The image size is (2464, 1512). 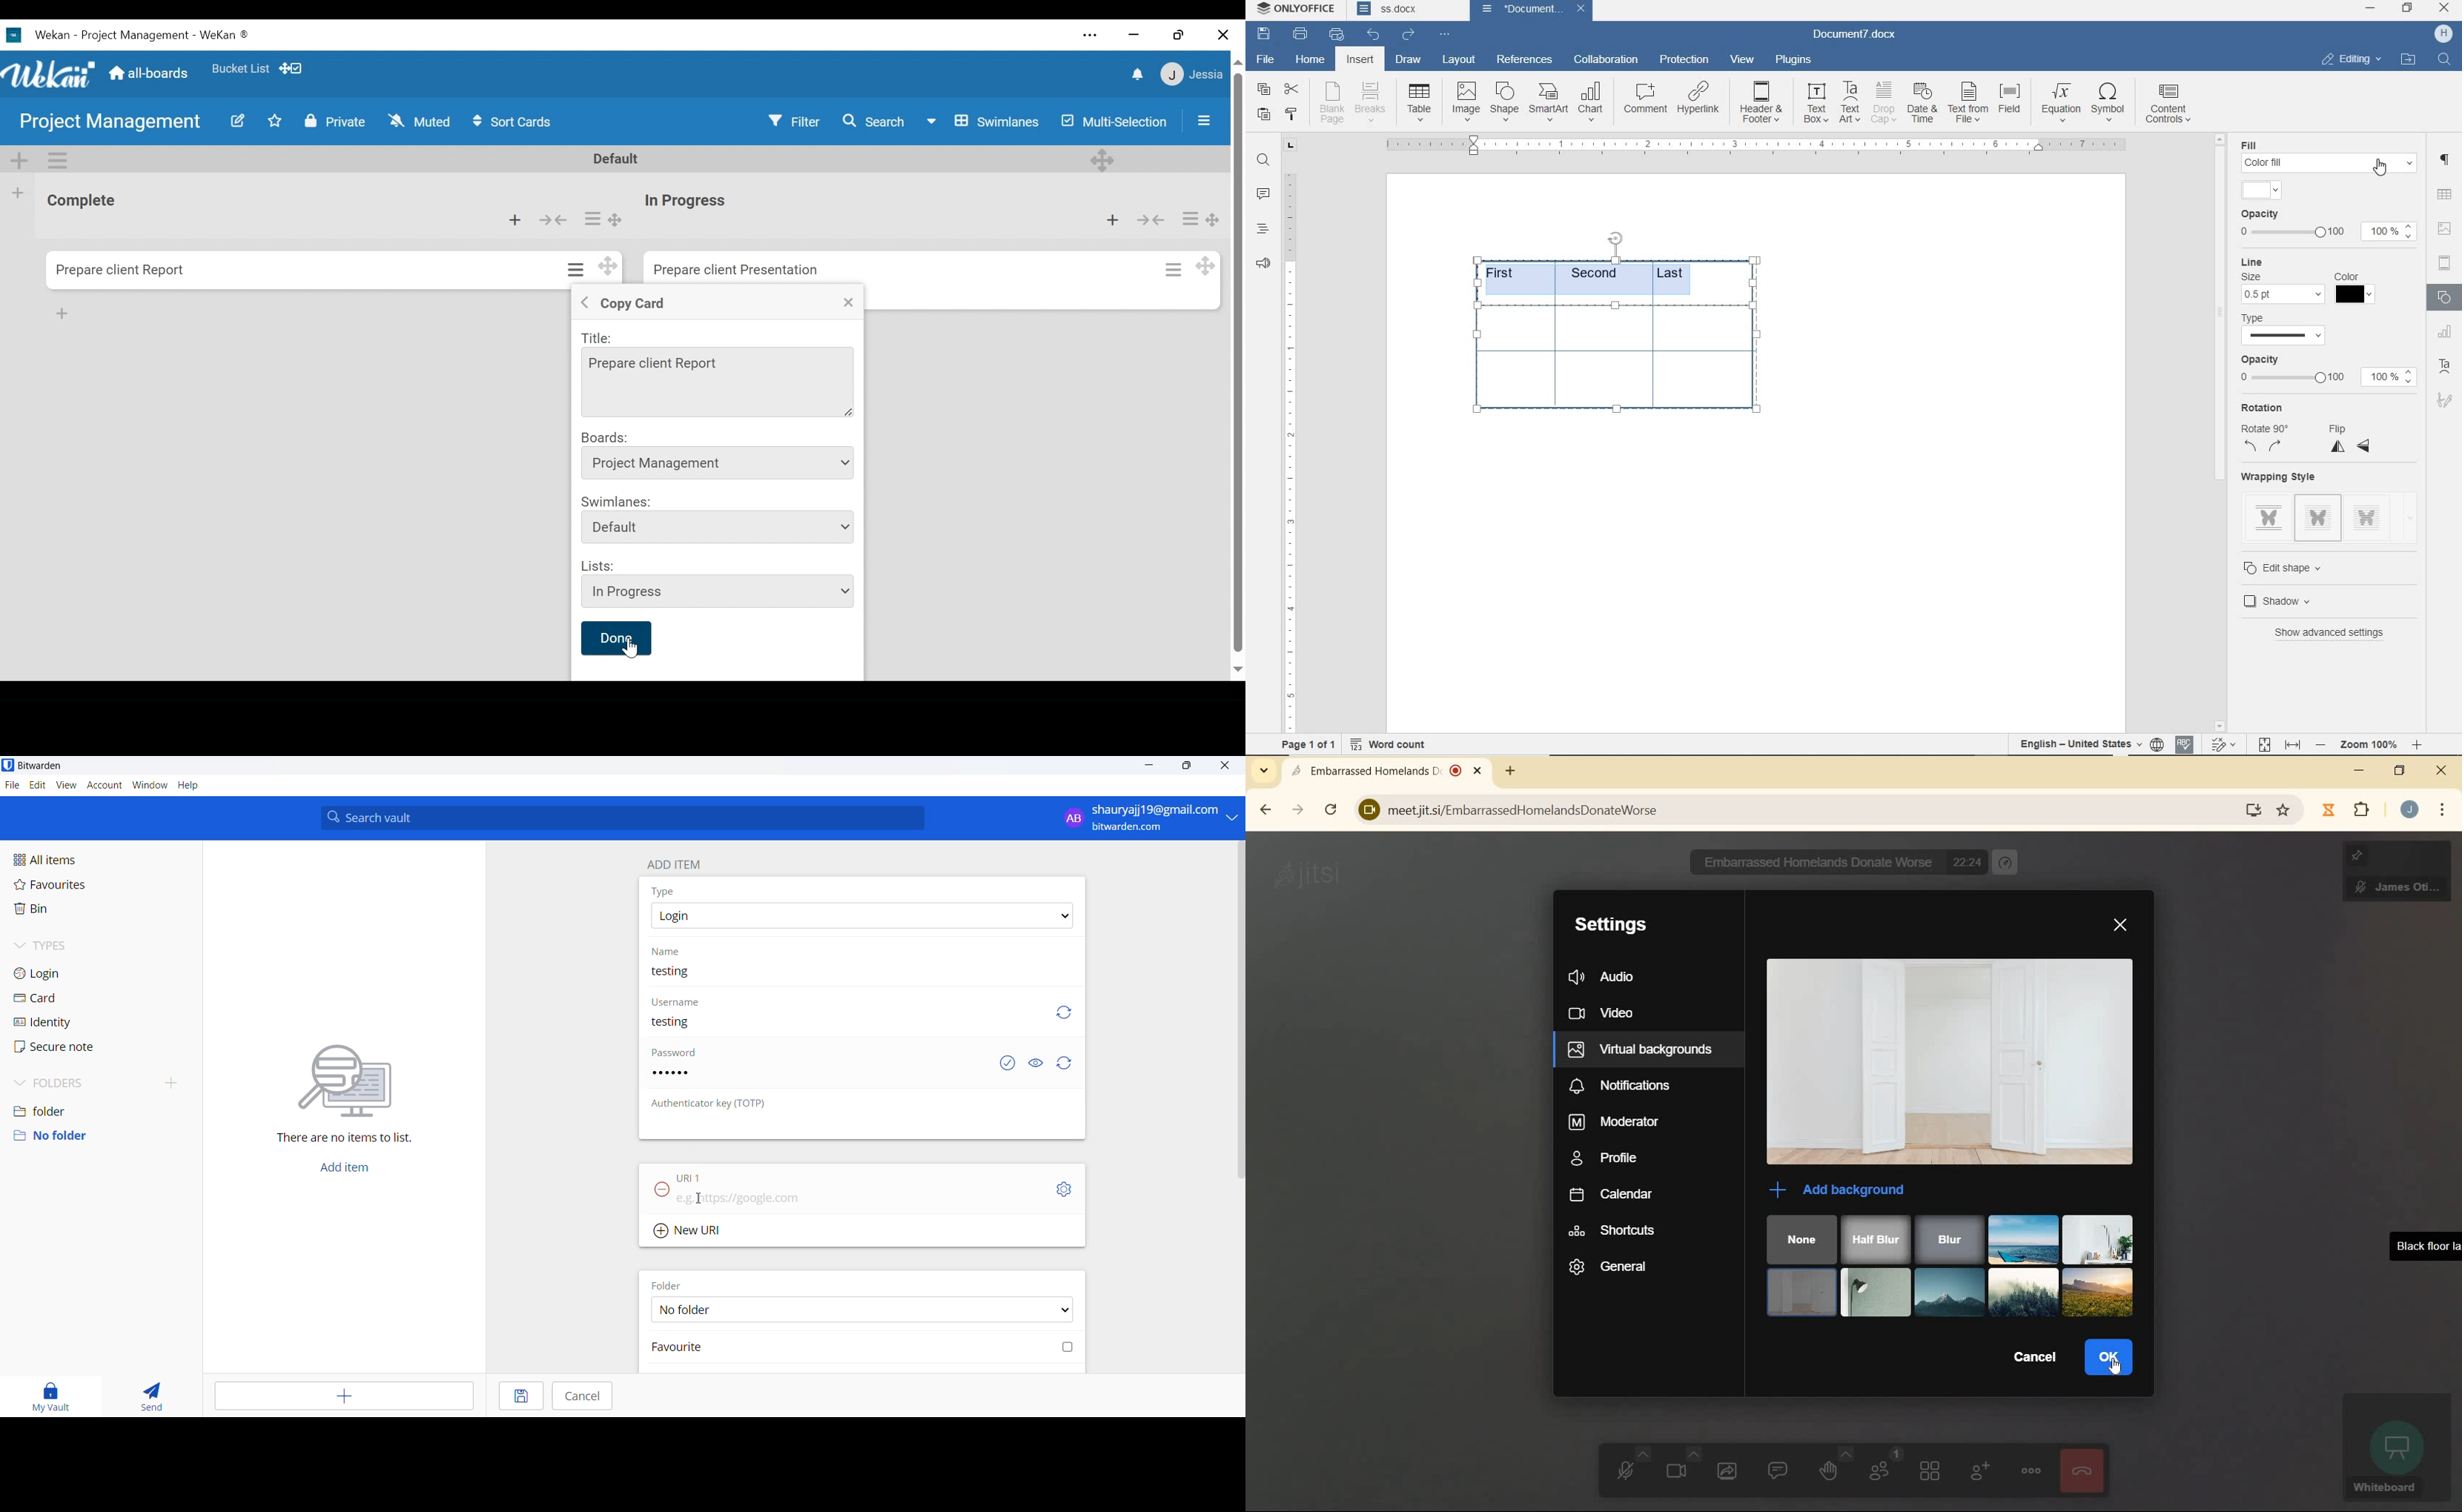 I want to click on color fill, so click(x=2330, y=162).